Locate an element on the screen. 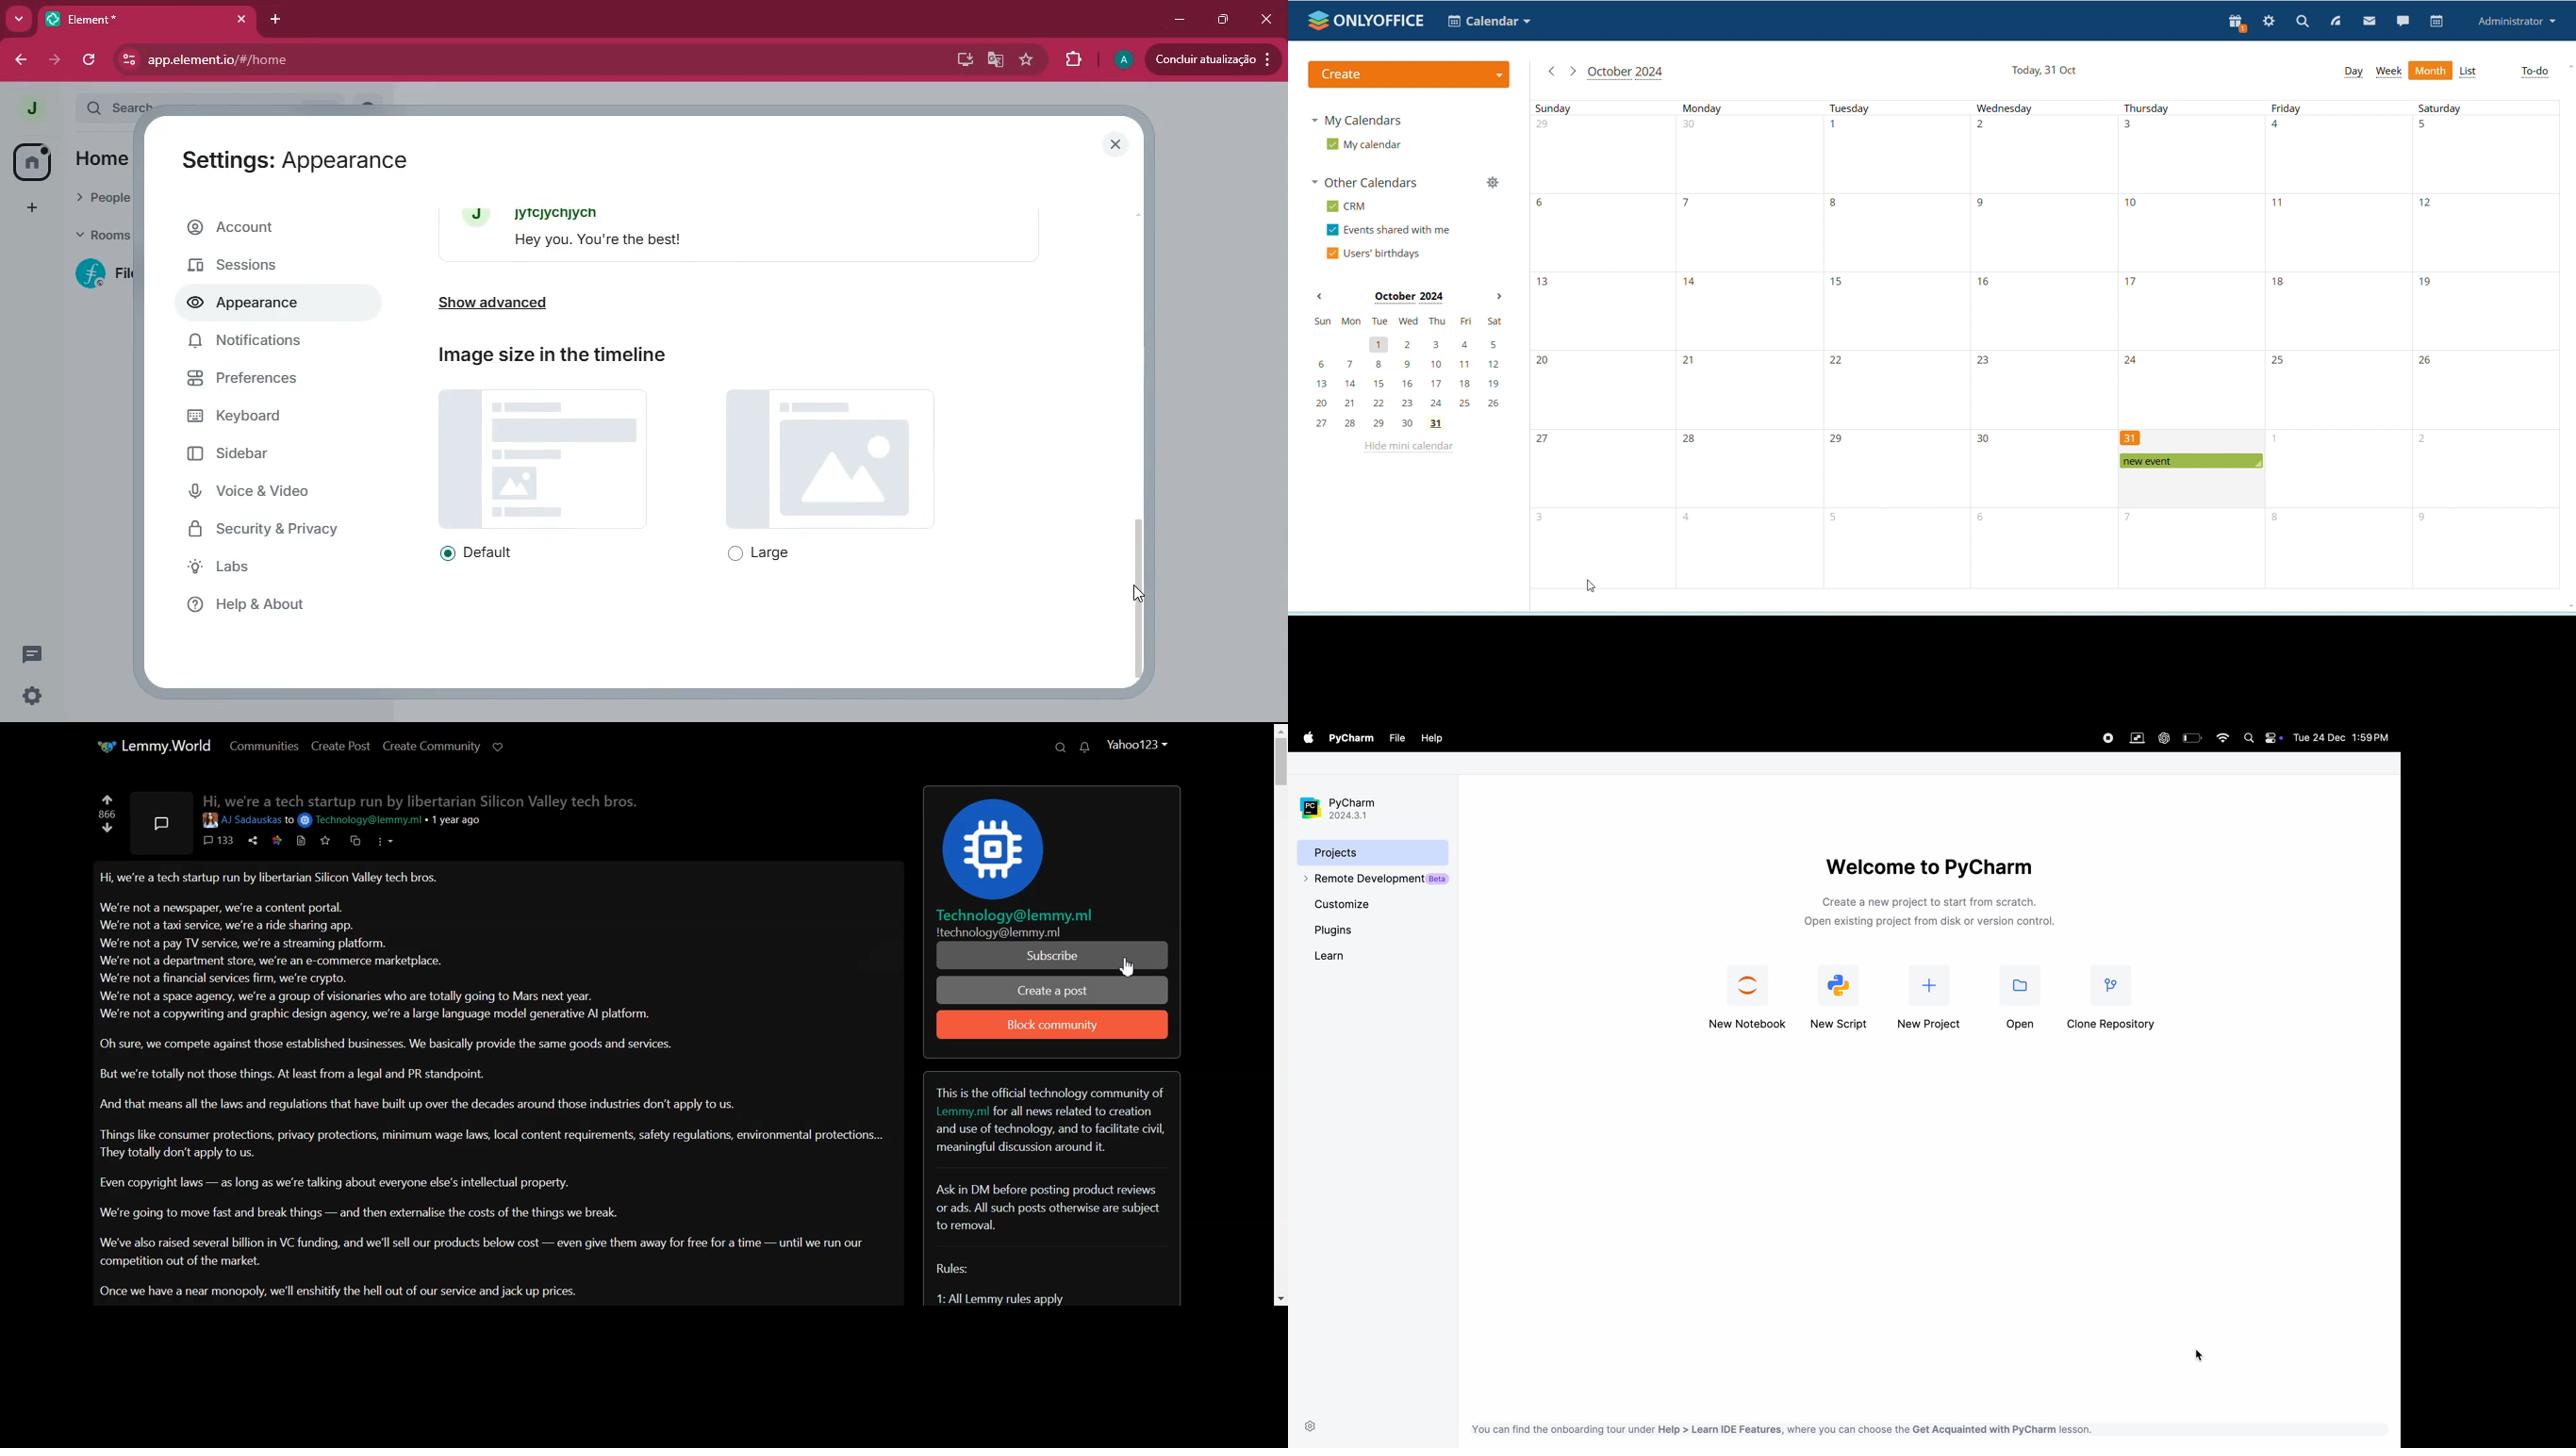 The height and width of the screenshot is (1456, 2576). profile is located at coordinates (1125, 60).